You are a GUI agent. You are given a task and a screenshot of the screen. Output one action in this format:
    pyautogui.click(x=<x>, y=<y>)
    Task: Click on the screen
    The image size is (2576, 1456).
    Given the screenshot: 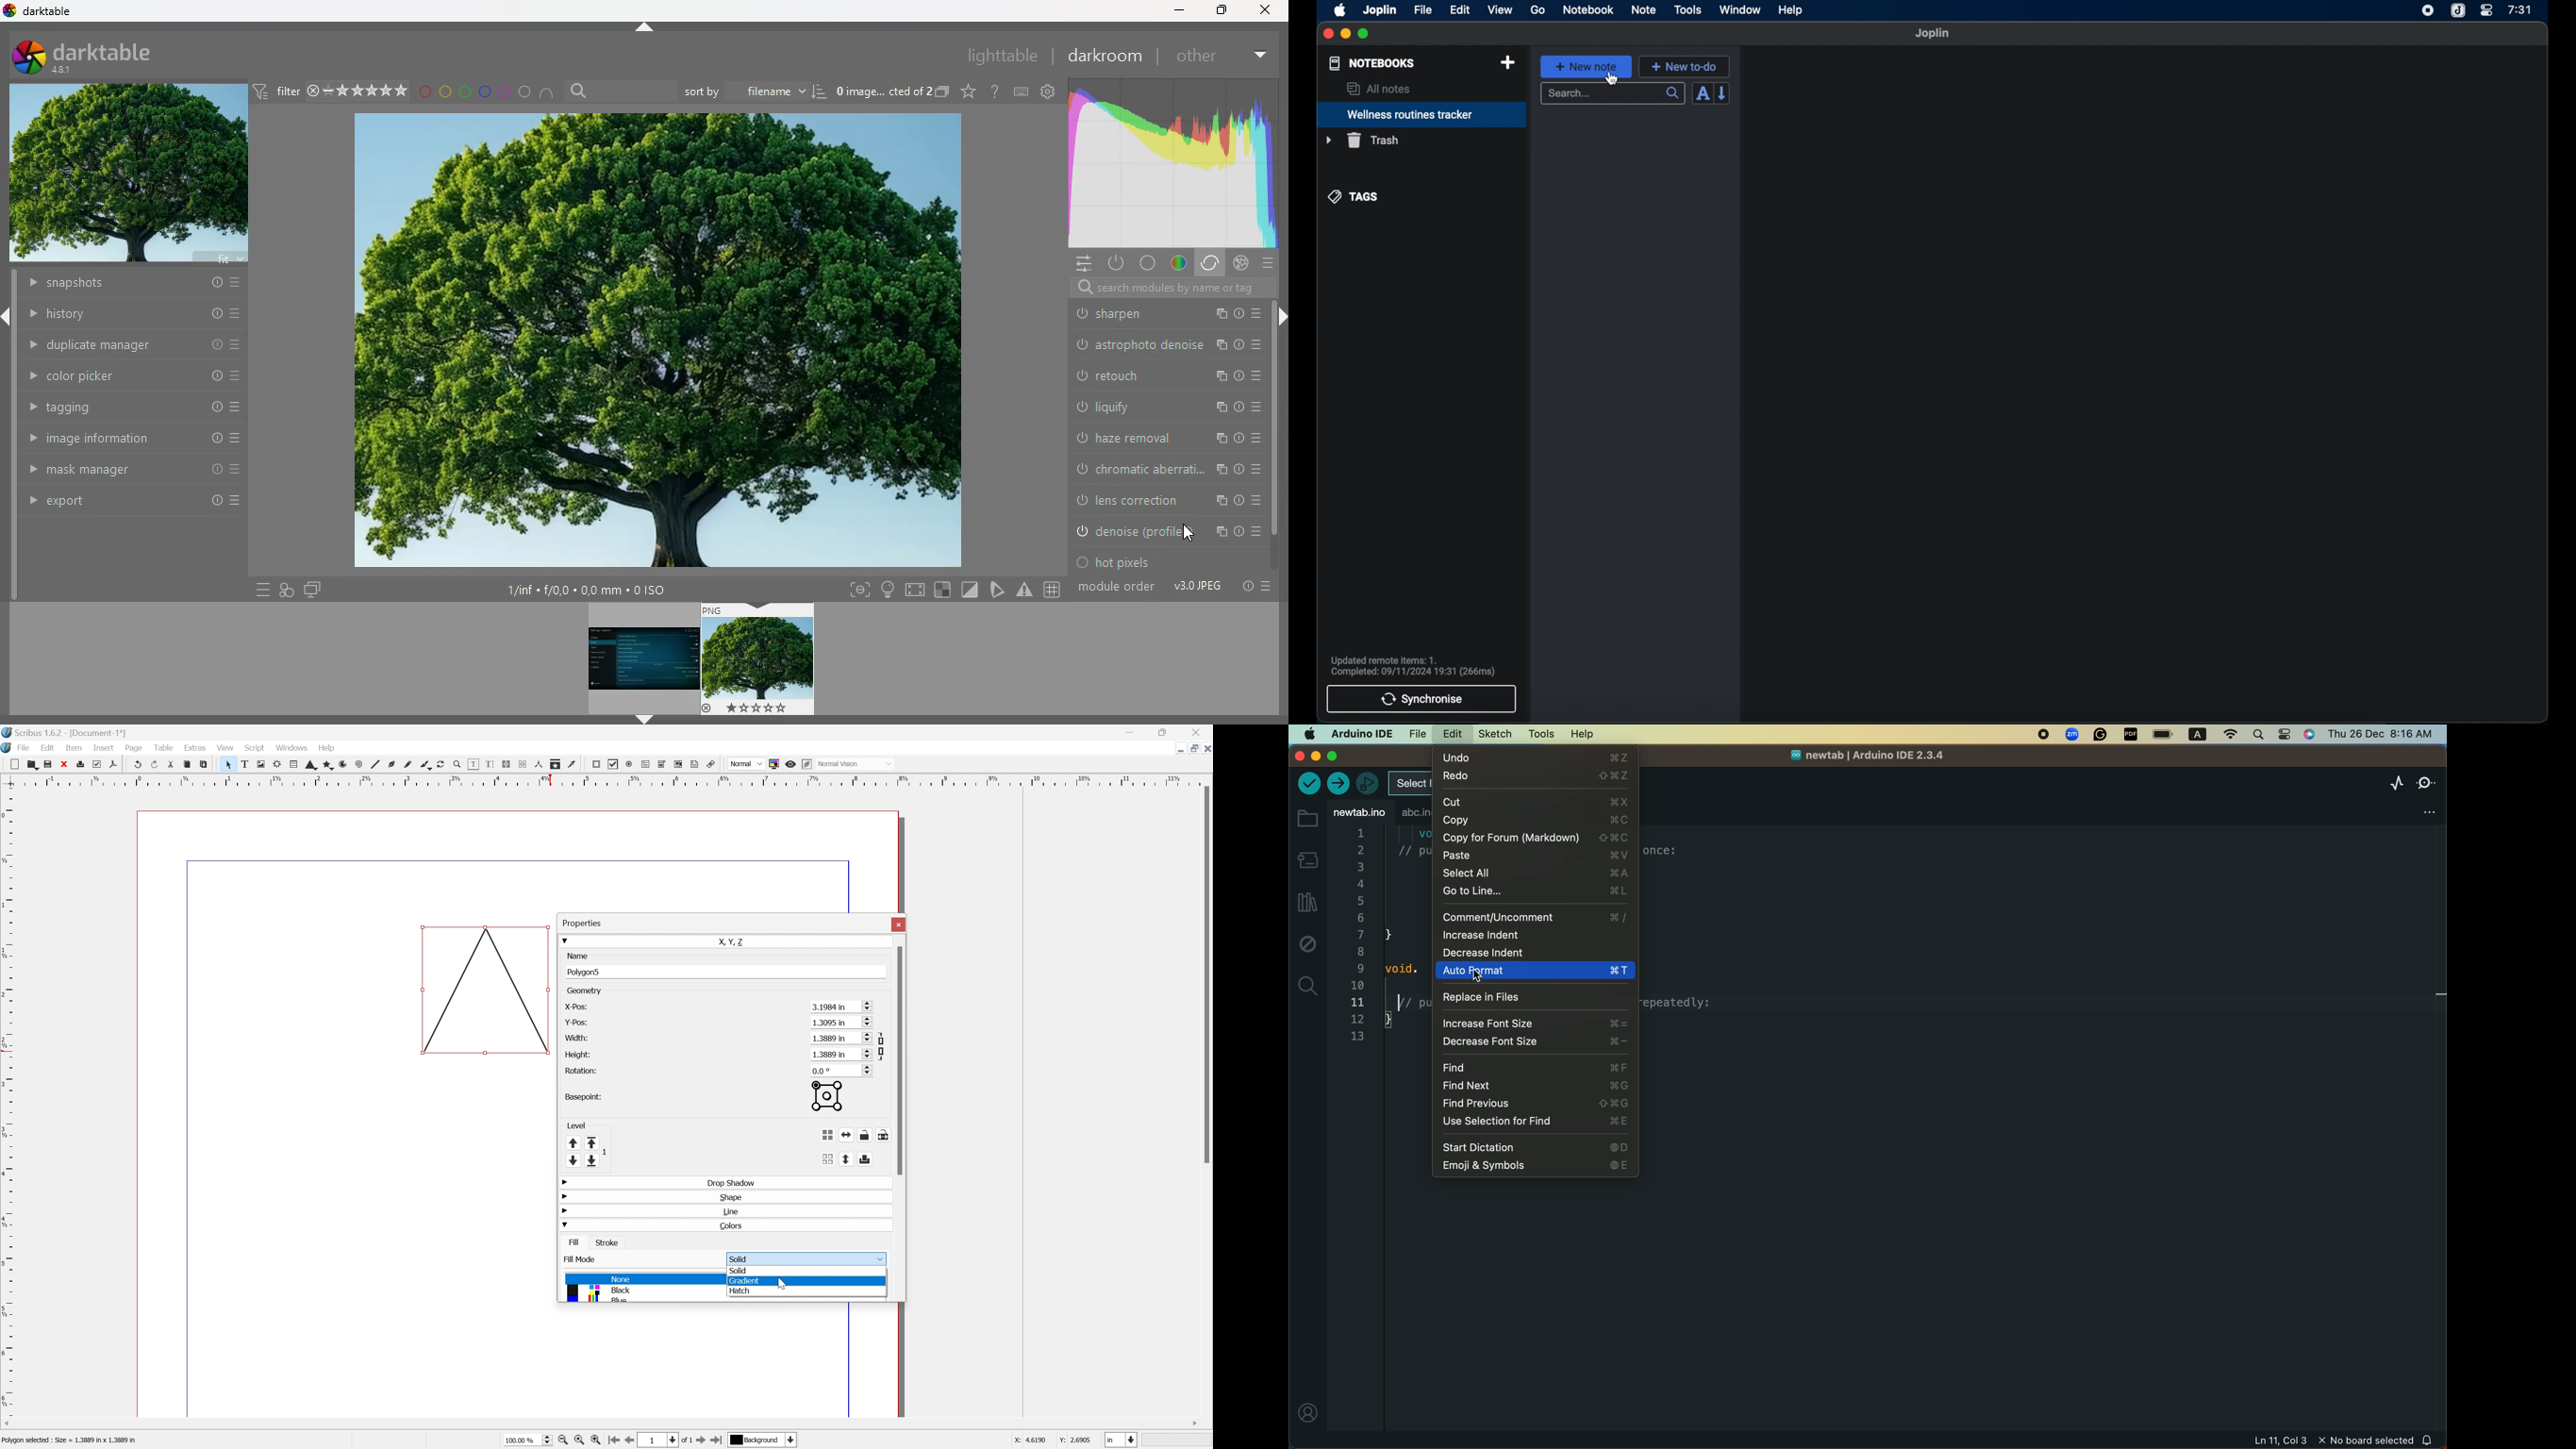 What is the action you would take?
    pyautogui.click(x=313, y=591)
    